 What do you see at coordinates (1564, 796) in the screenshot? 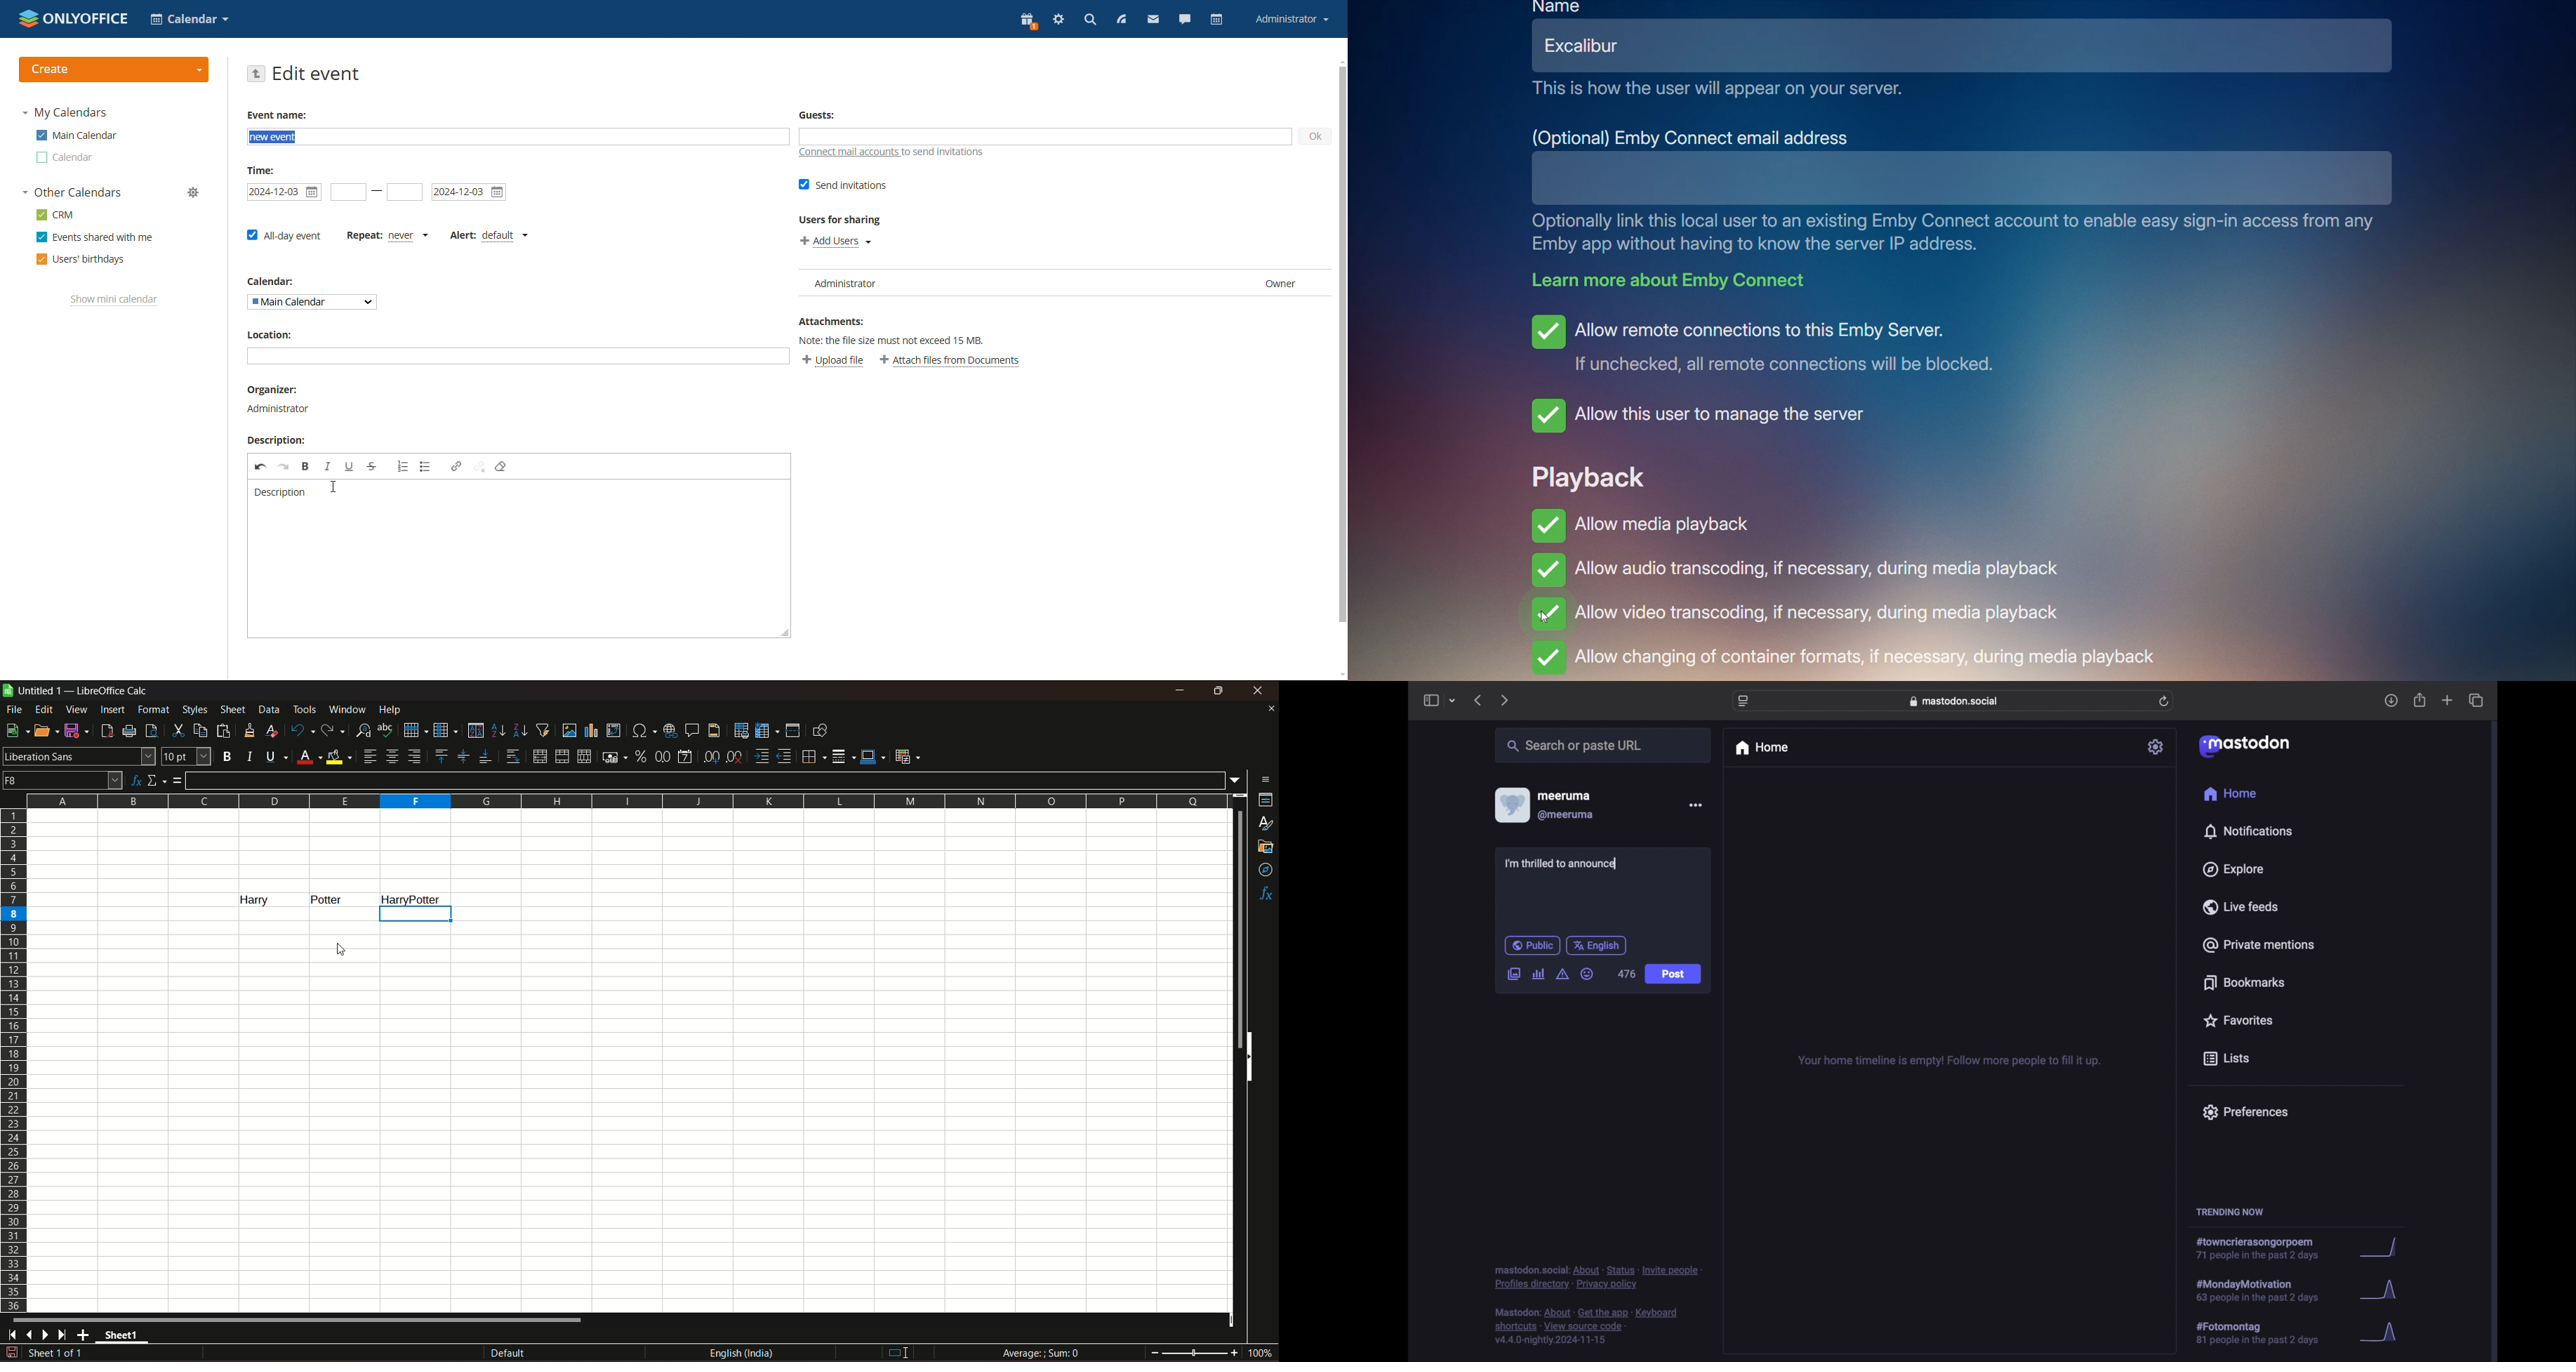
I see `meeruma` at bounding box center [1564, 796].